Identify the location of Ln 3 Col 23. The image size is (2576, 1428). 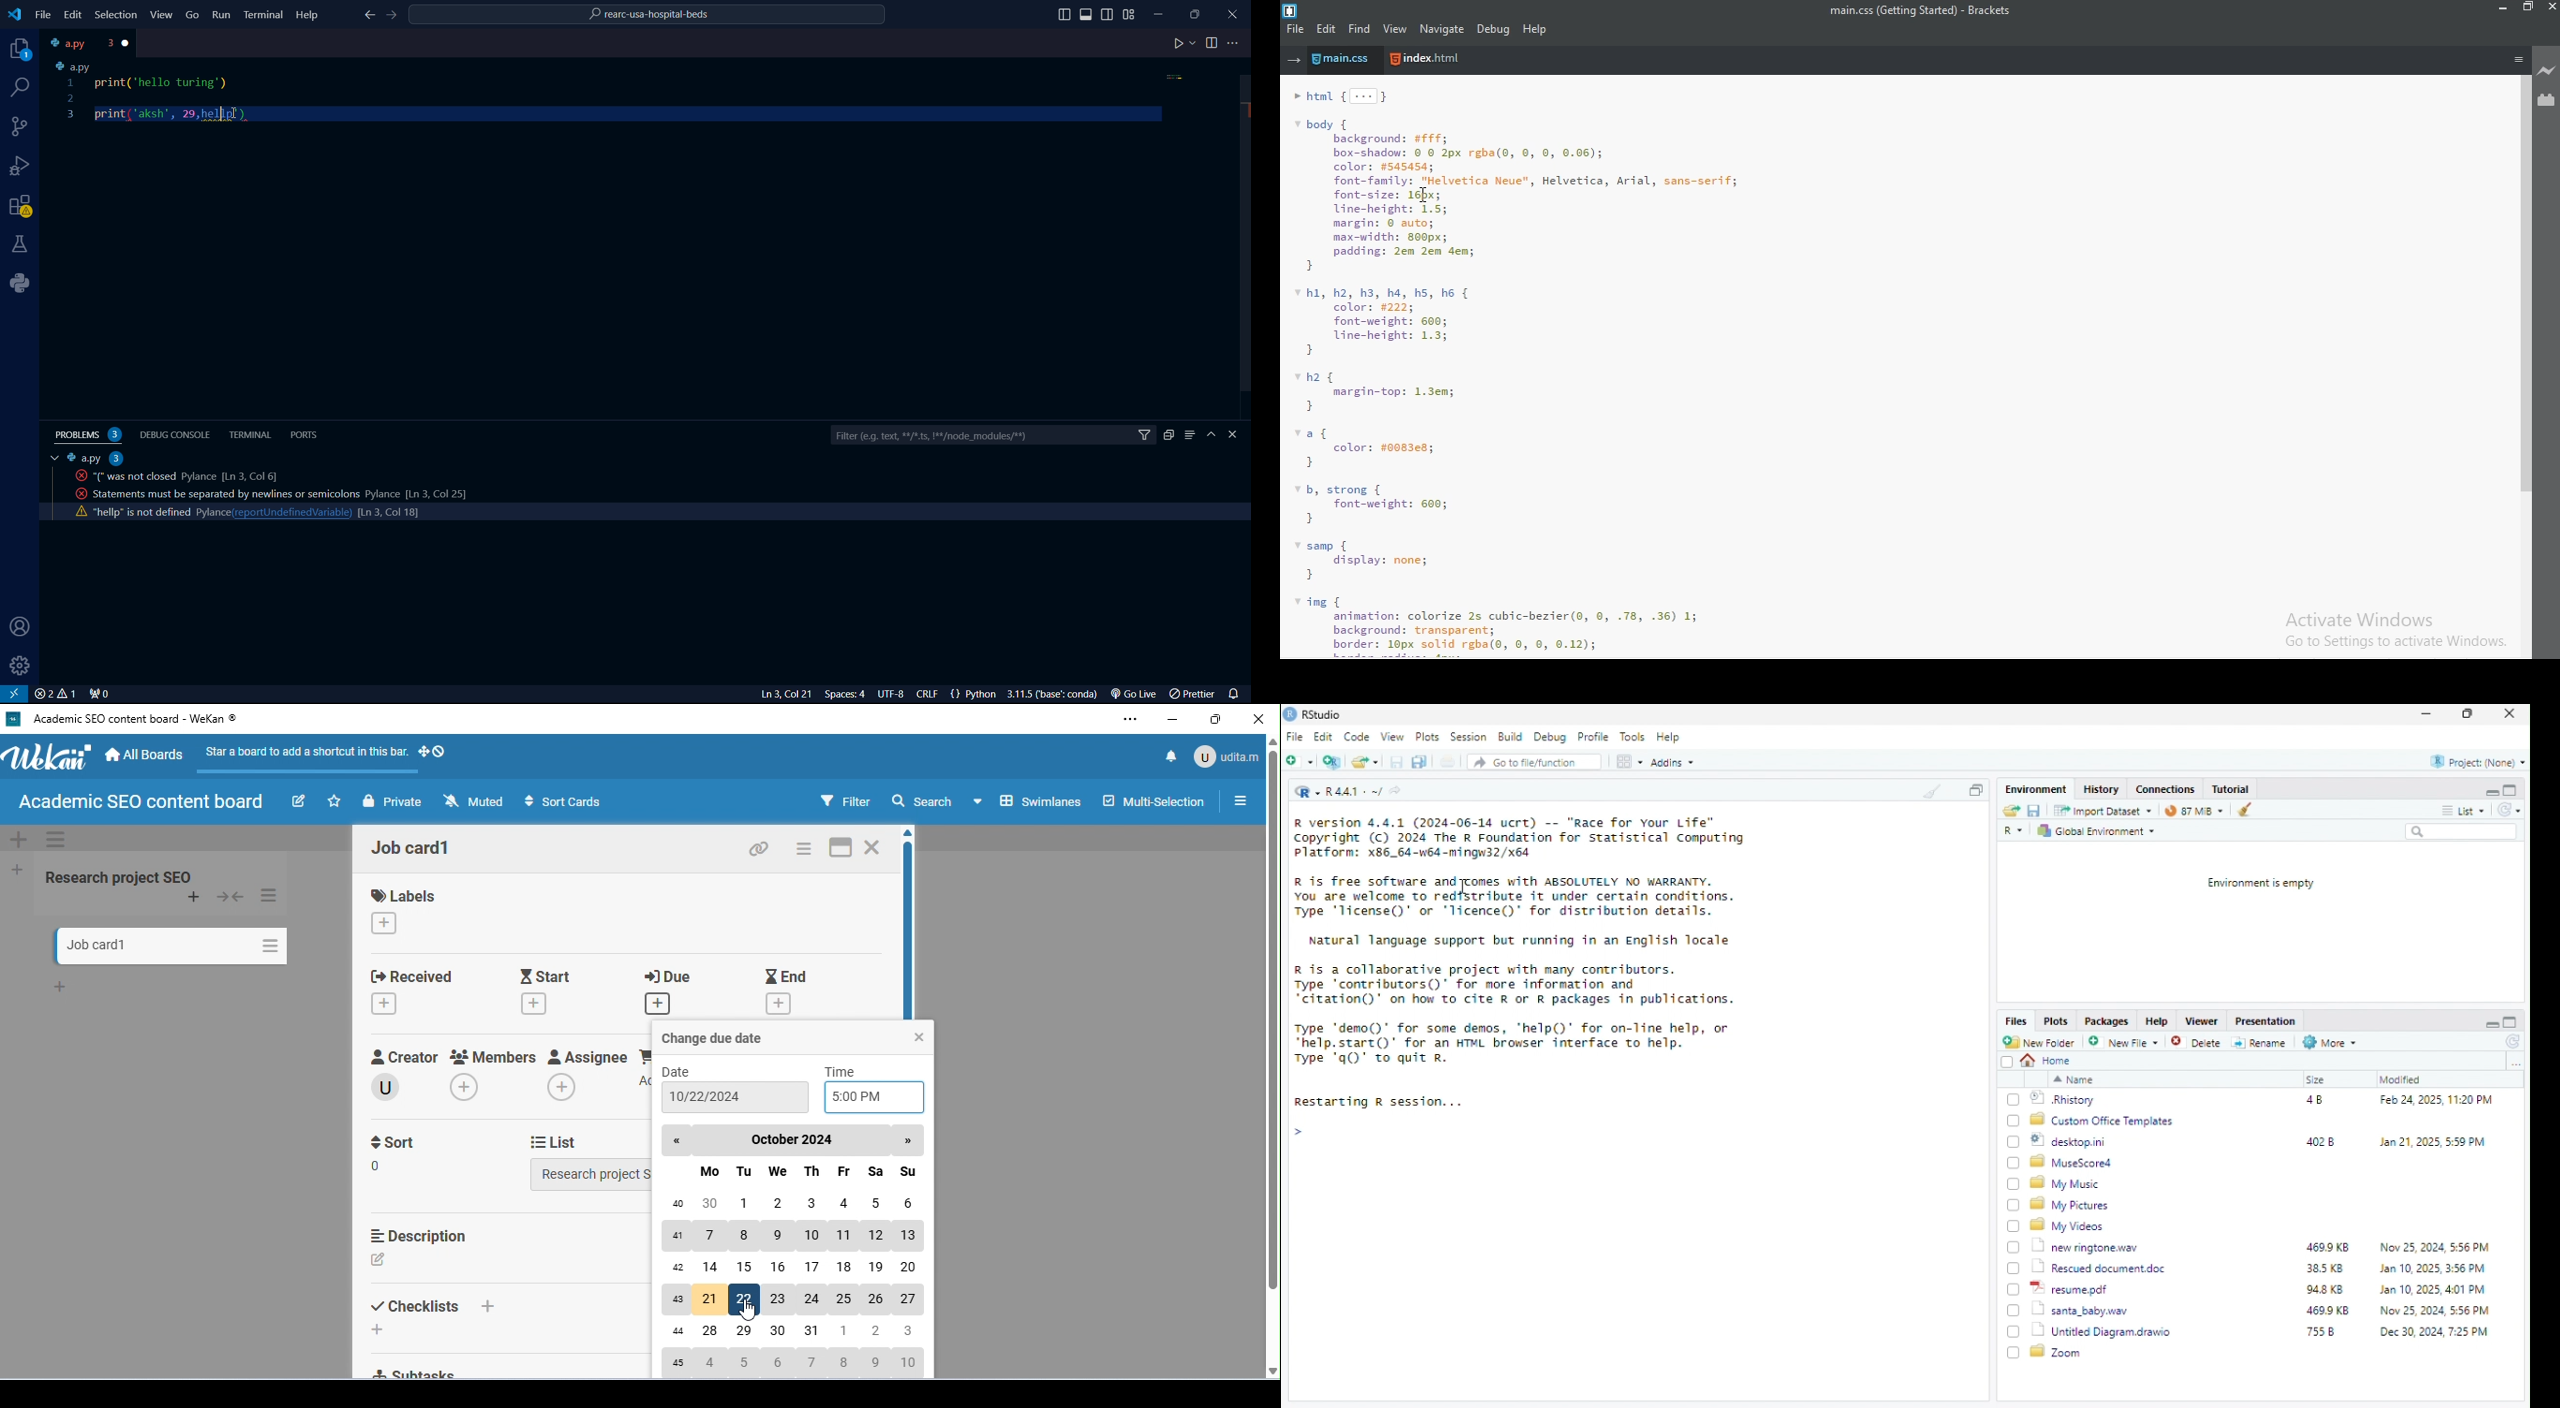
(771, 694).